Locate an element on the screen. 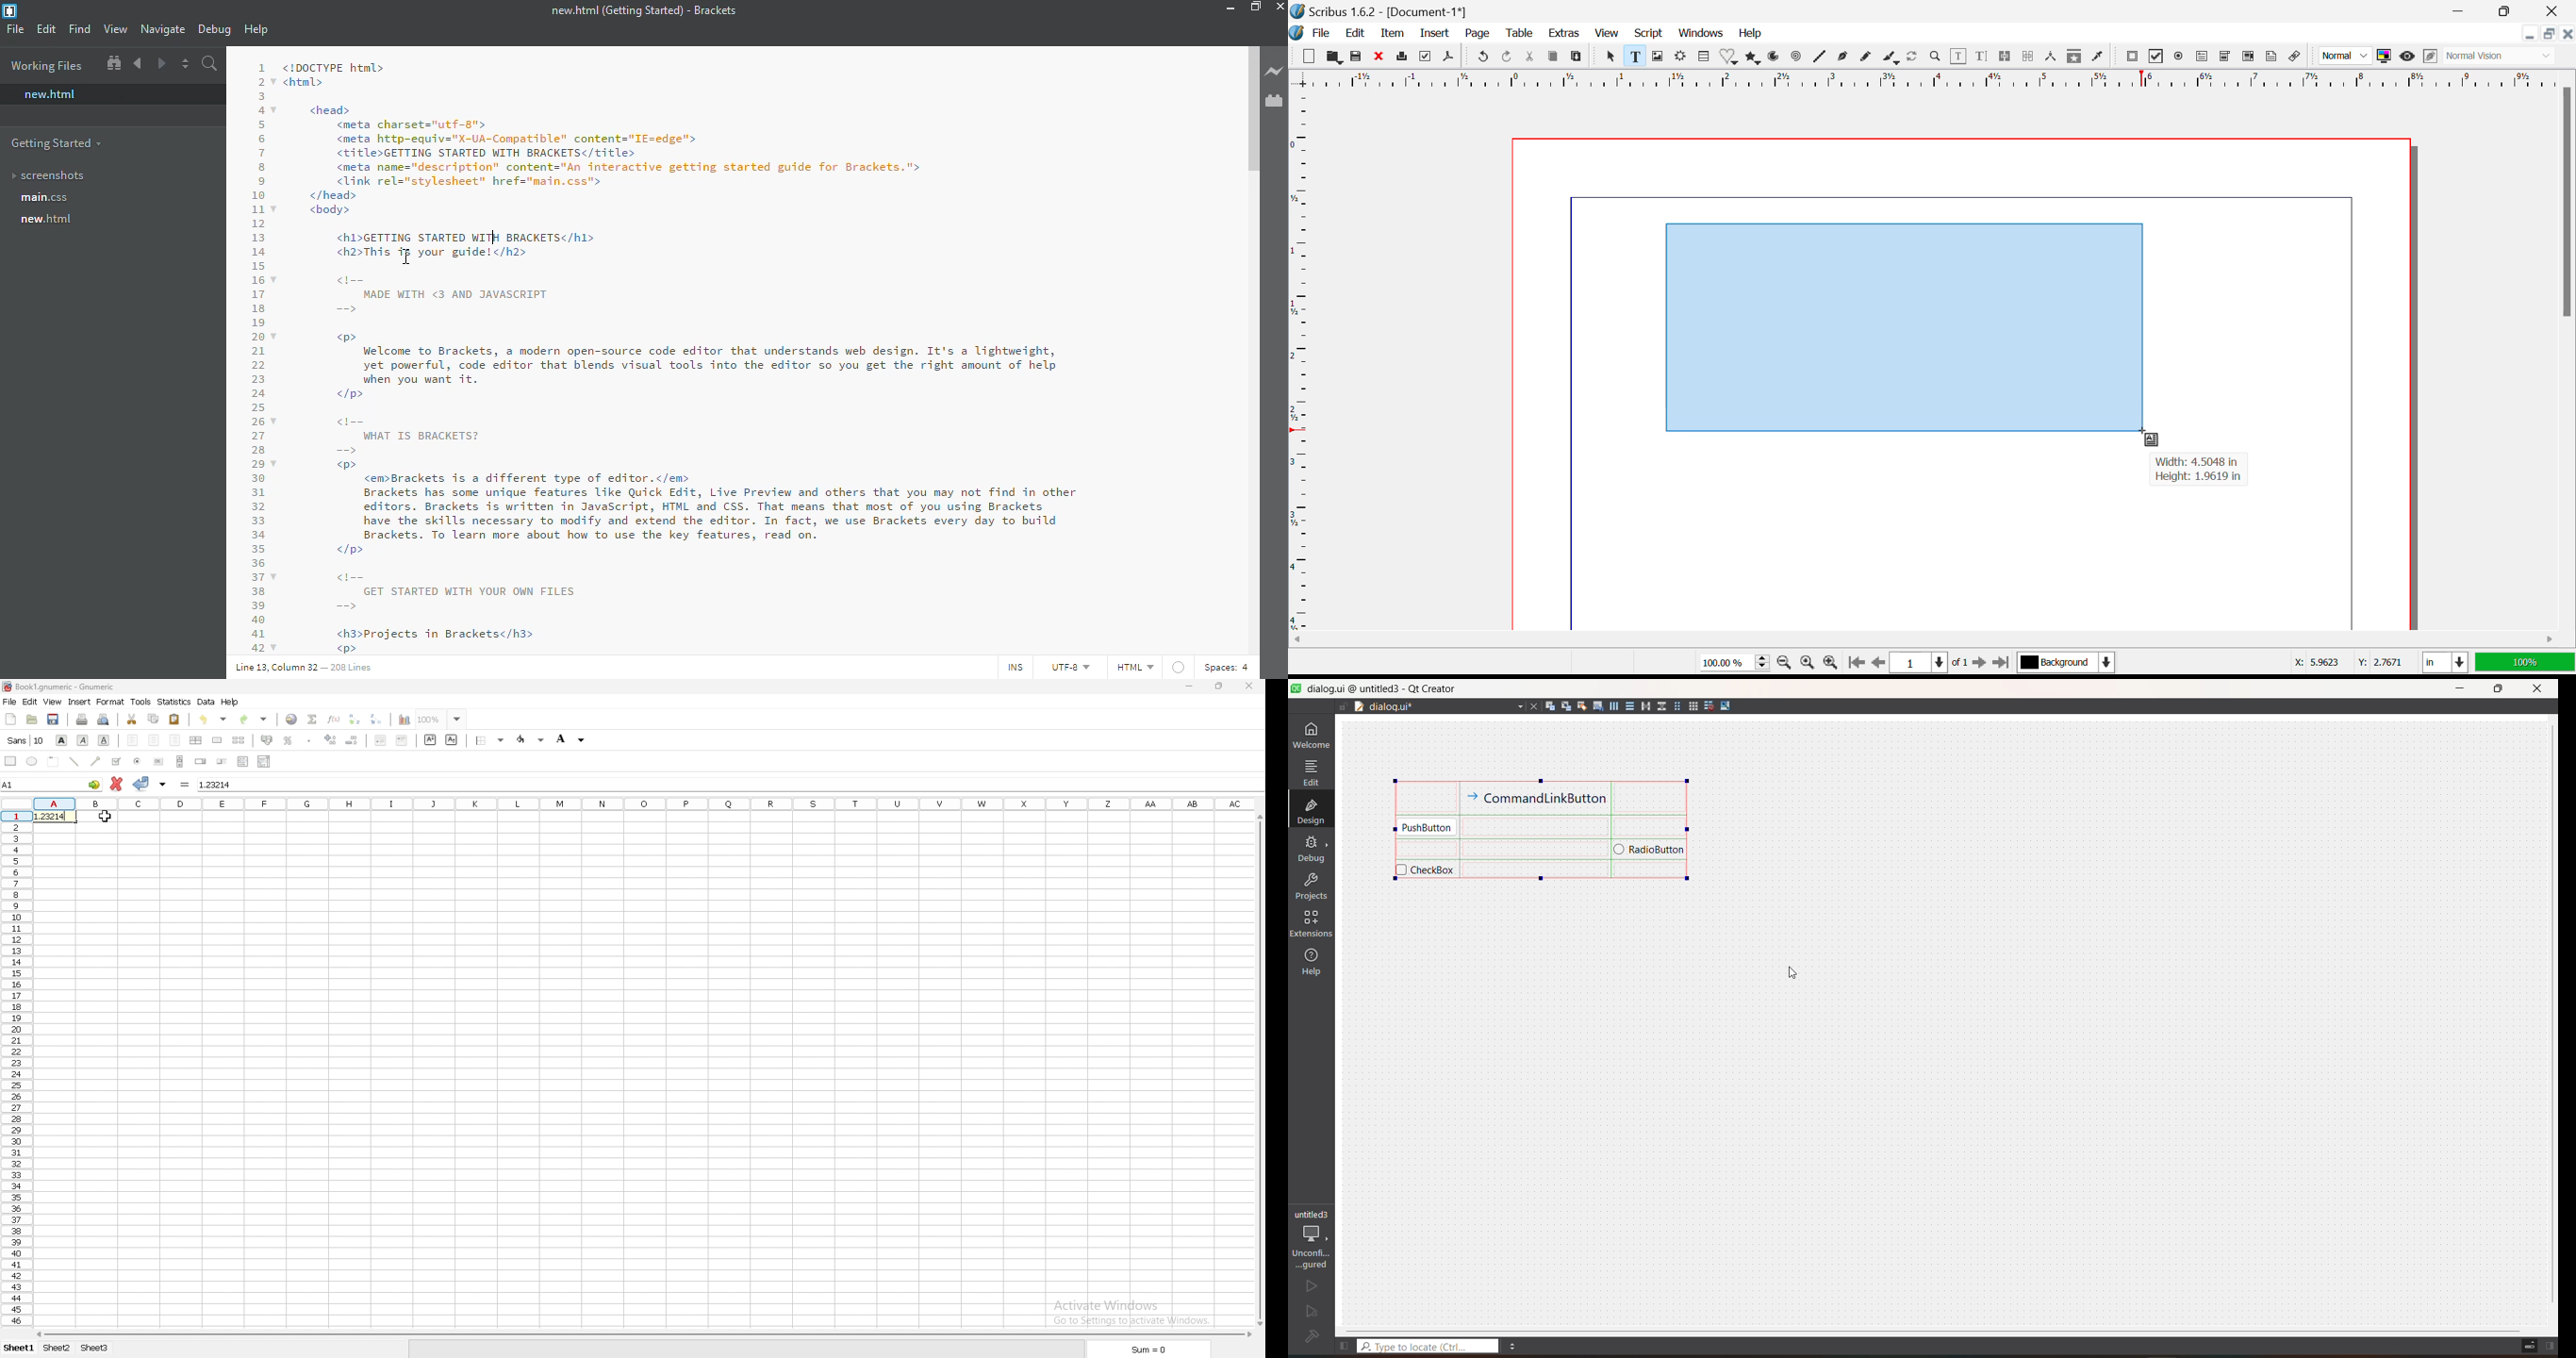  Vertical Page Margins is located at coordinates (1929, 80).